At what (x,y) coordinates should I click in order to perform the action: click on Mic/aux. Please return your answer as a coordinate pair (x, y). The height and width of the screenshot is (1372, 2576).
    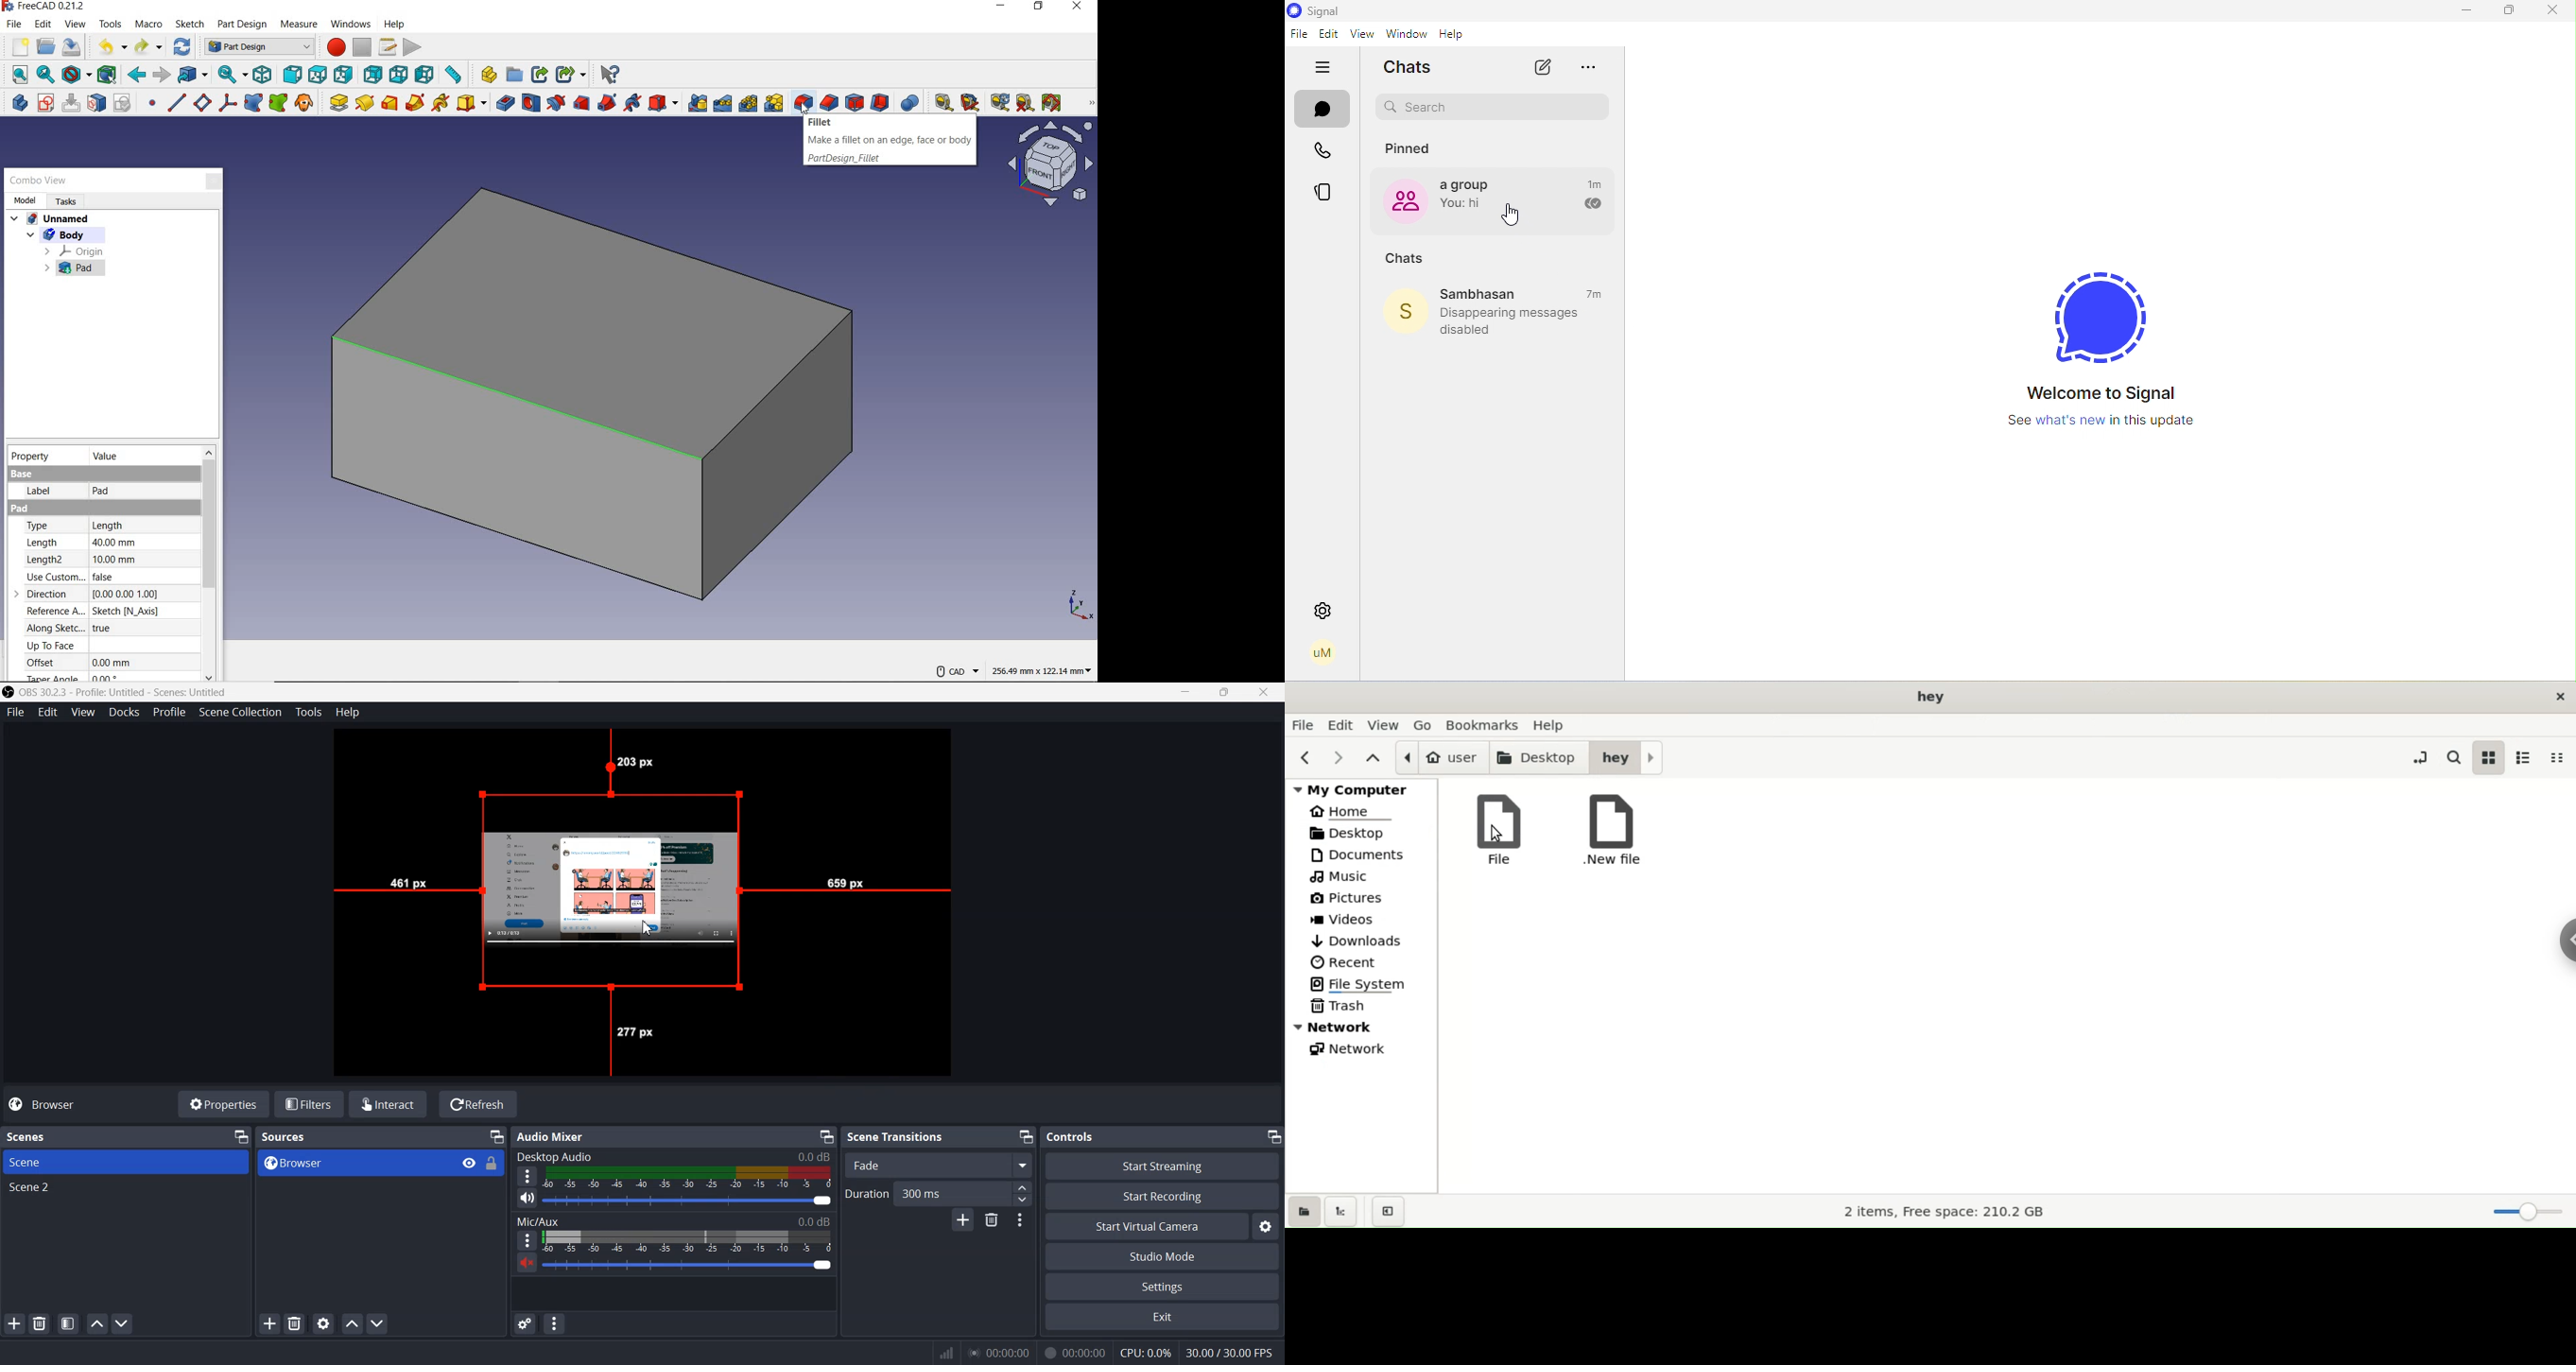
    Looking at the image, I should click on (674, 1219).